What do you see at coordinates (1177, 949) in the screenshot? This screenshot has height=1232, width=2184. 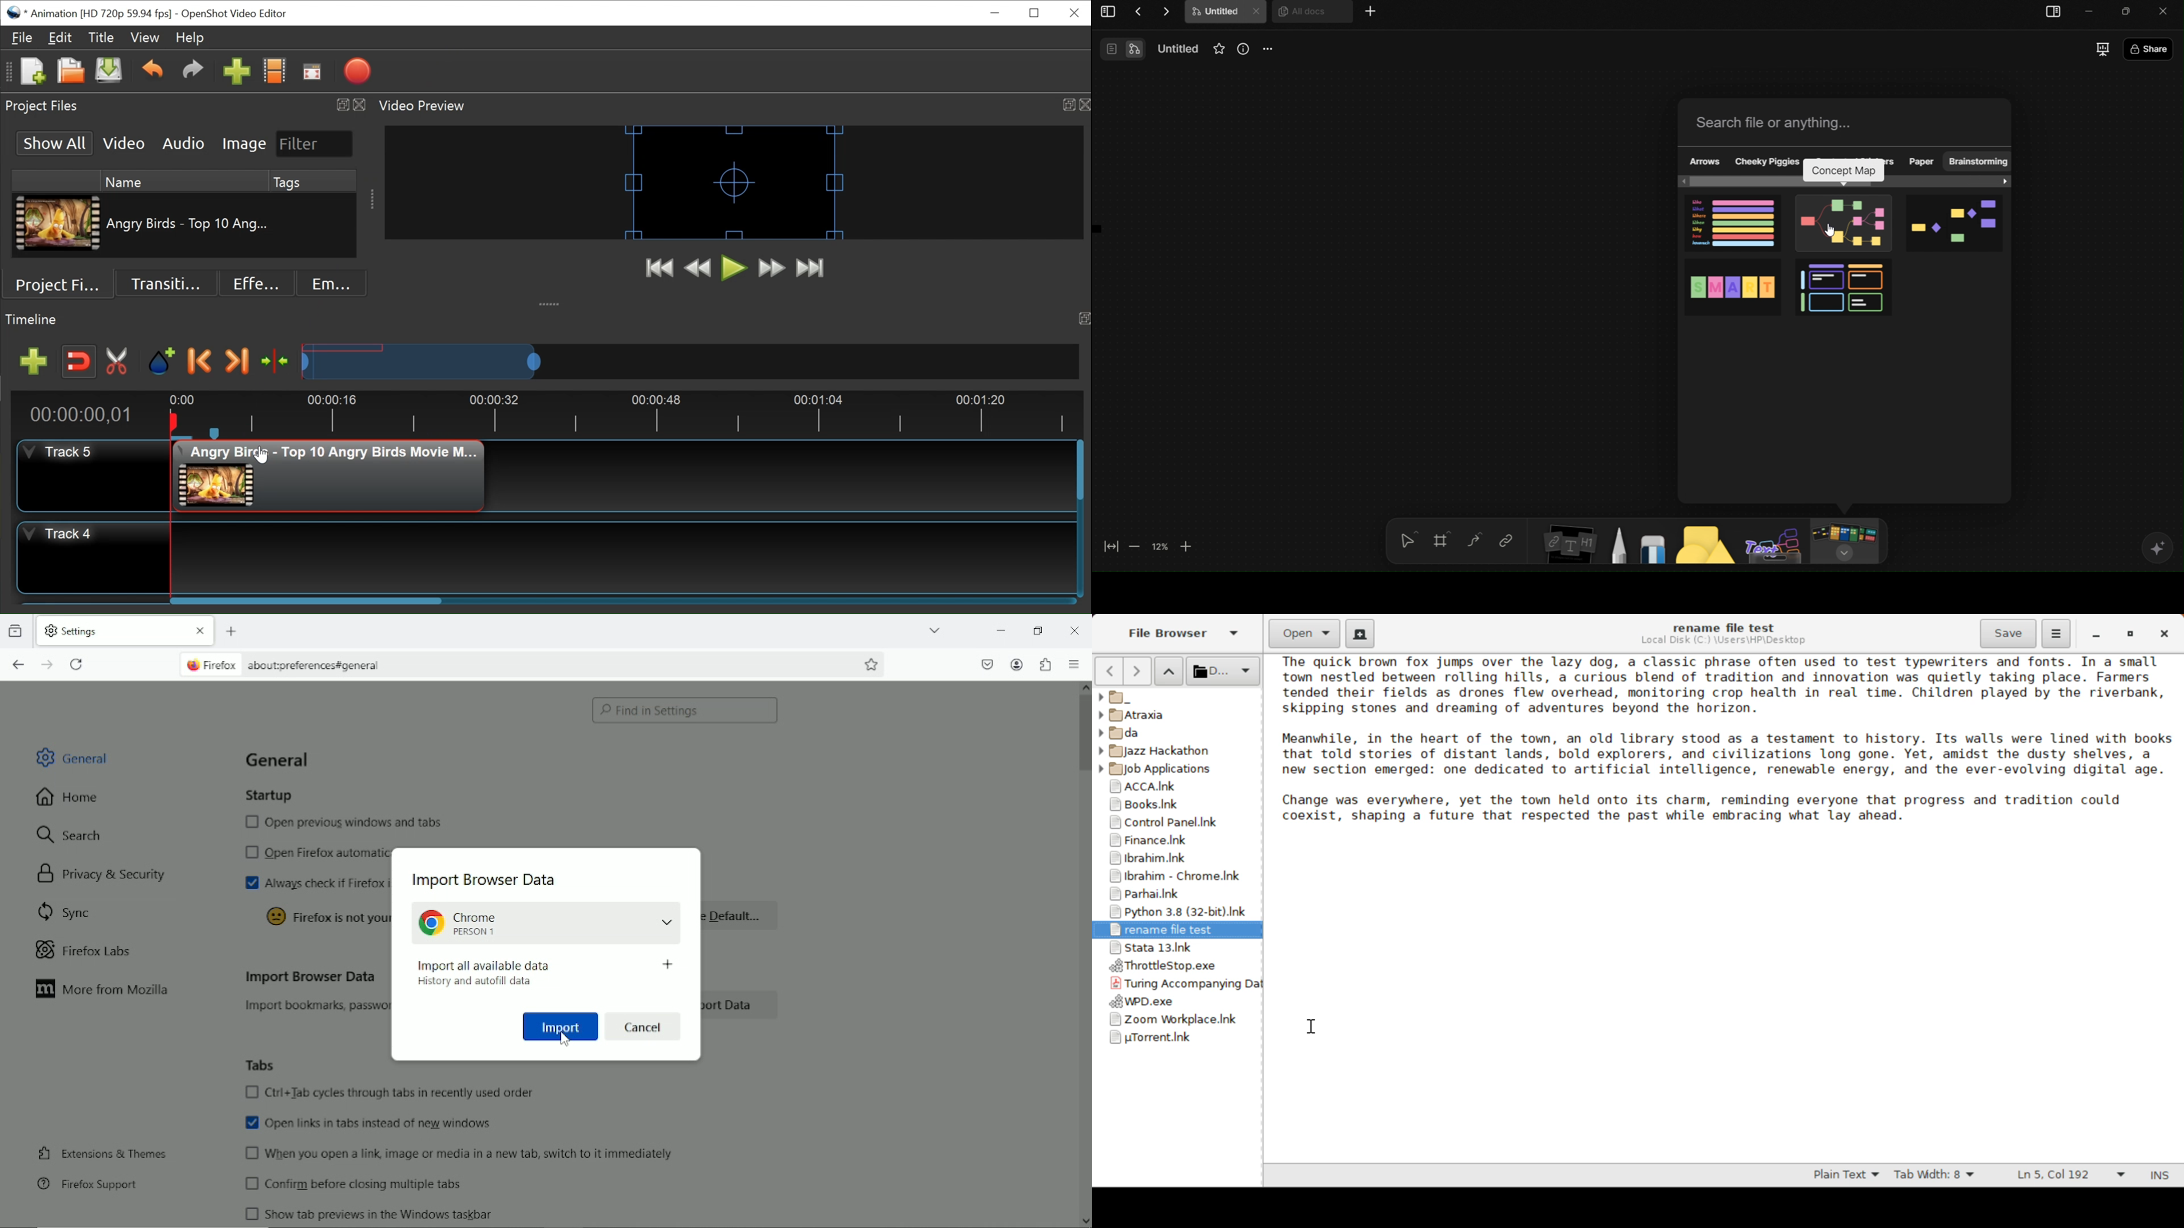 I see `Stata 13 Application Shortcut` at bounding box center [1177, 949].